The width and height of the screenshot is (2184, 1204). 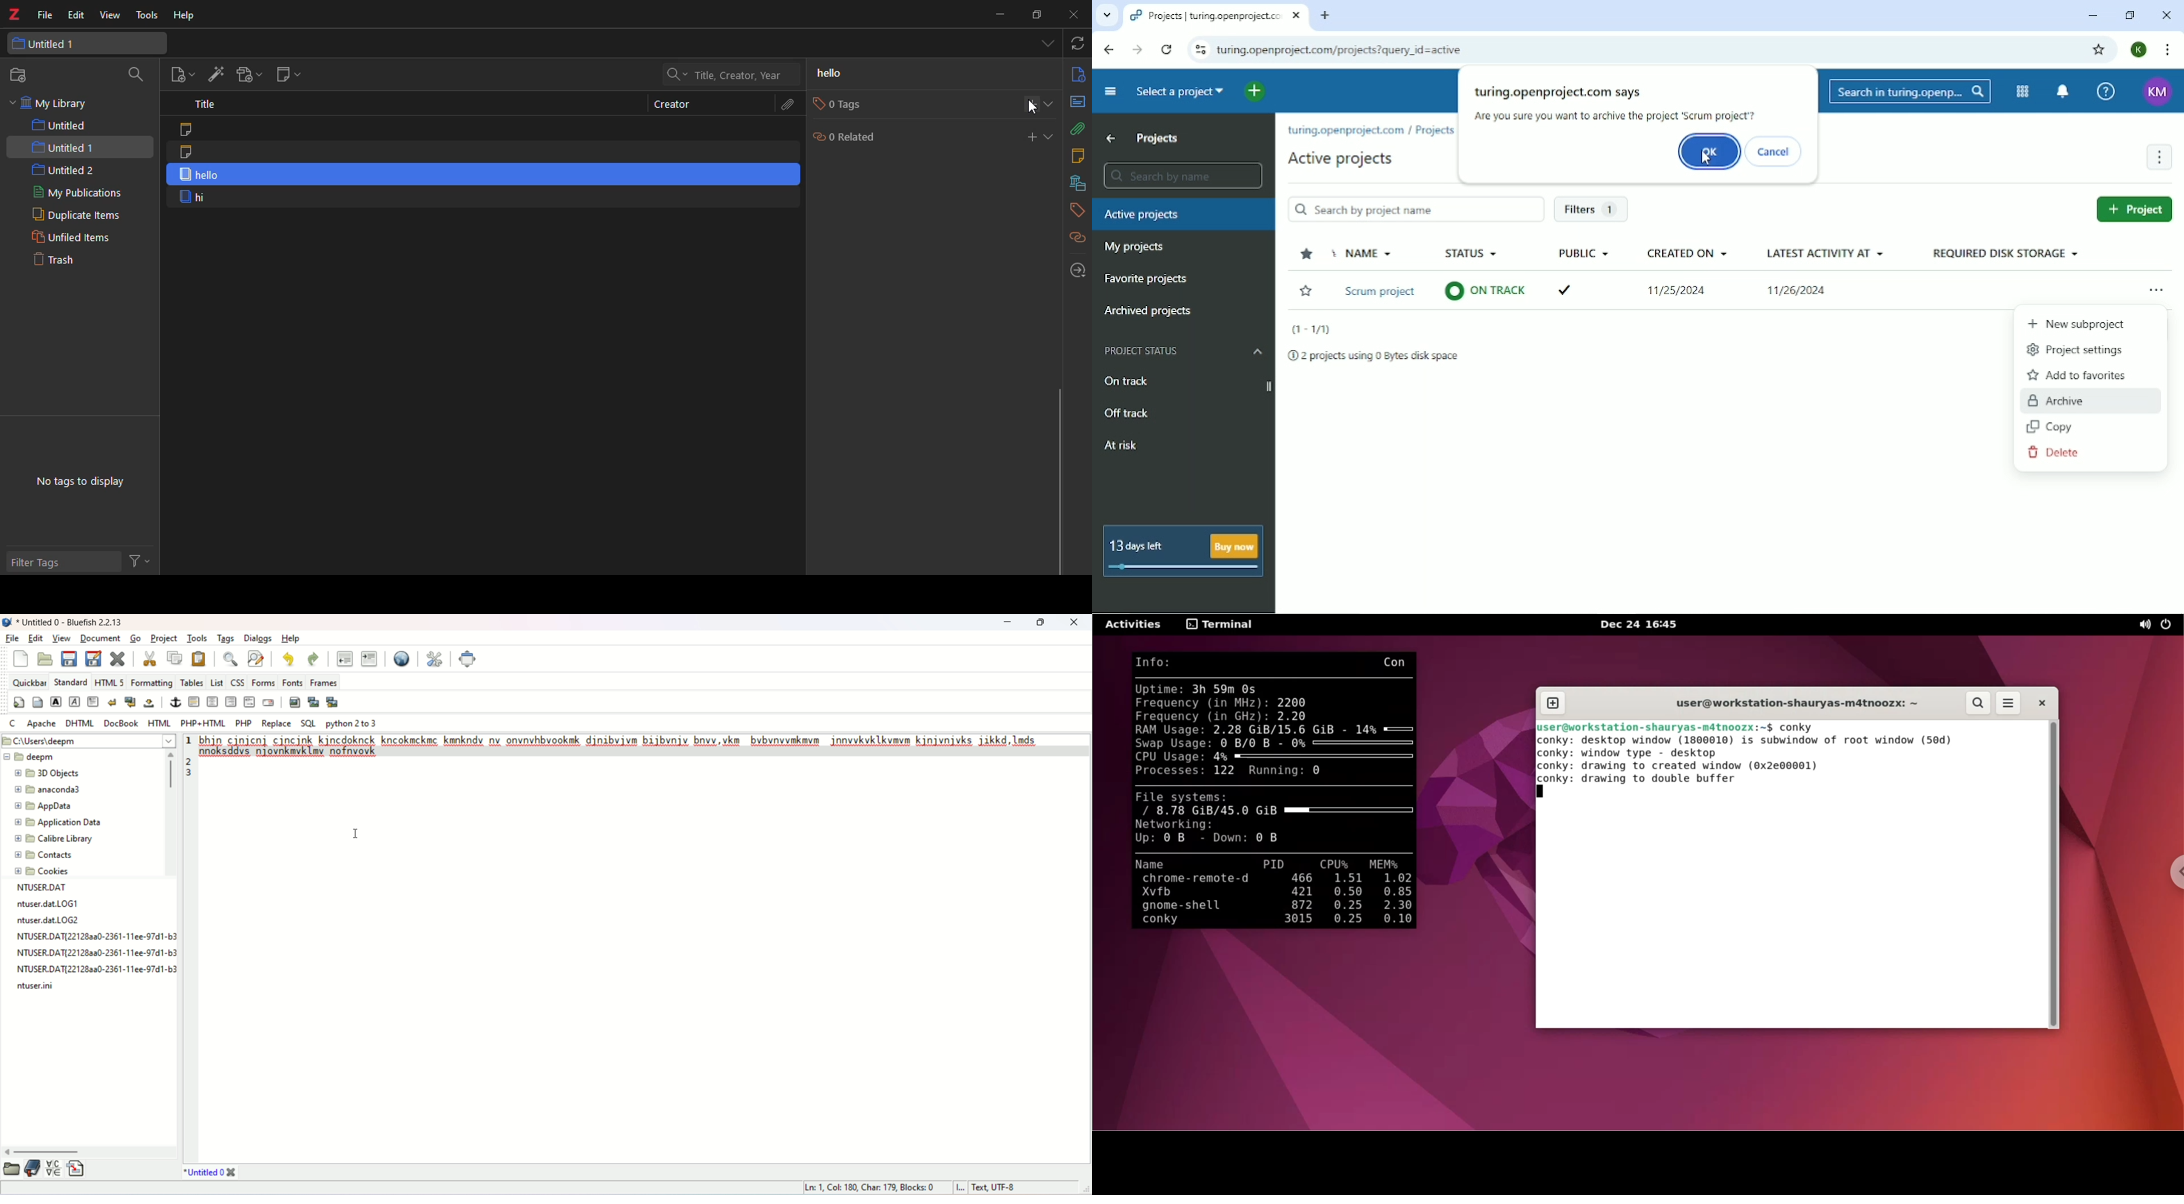 I want to click on my publications, so click(x=74, y=193).